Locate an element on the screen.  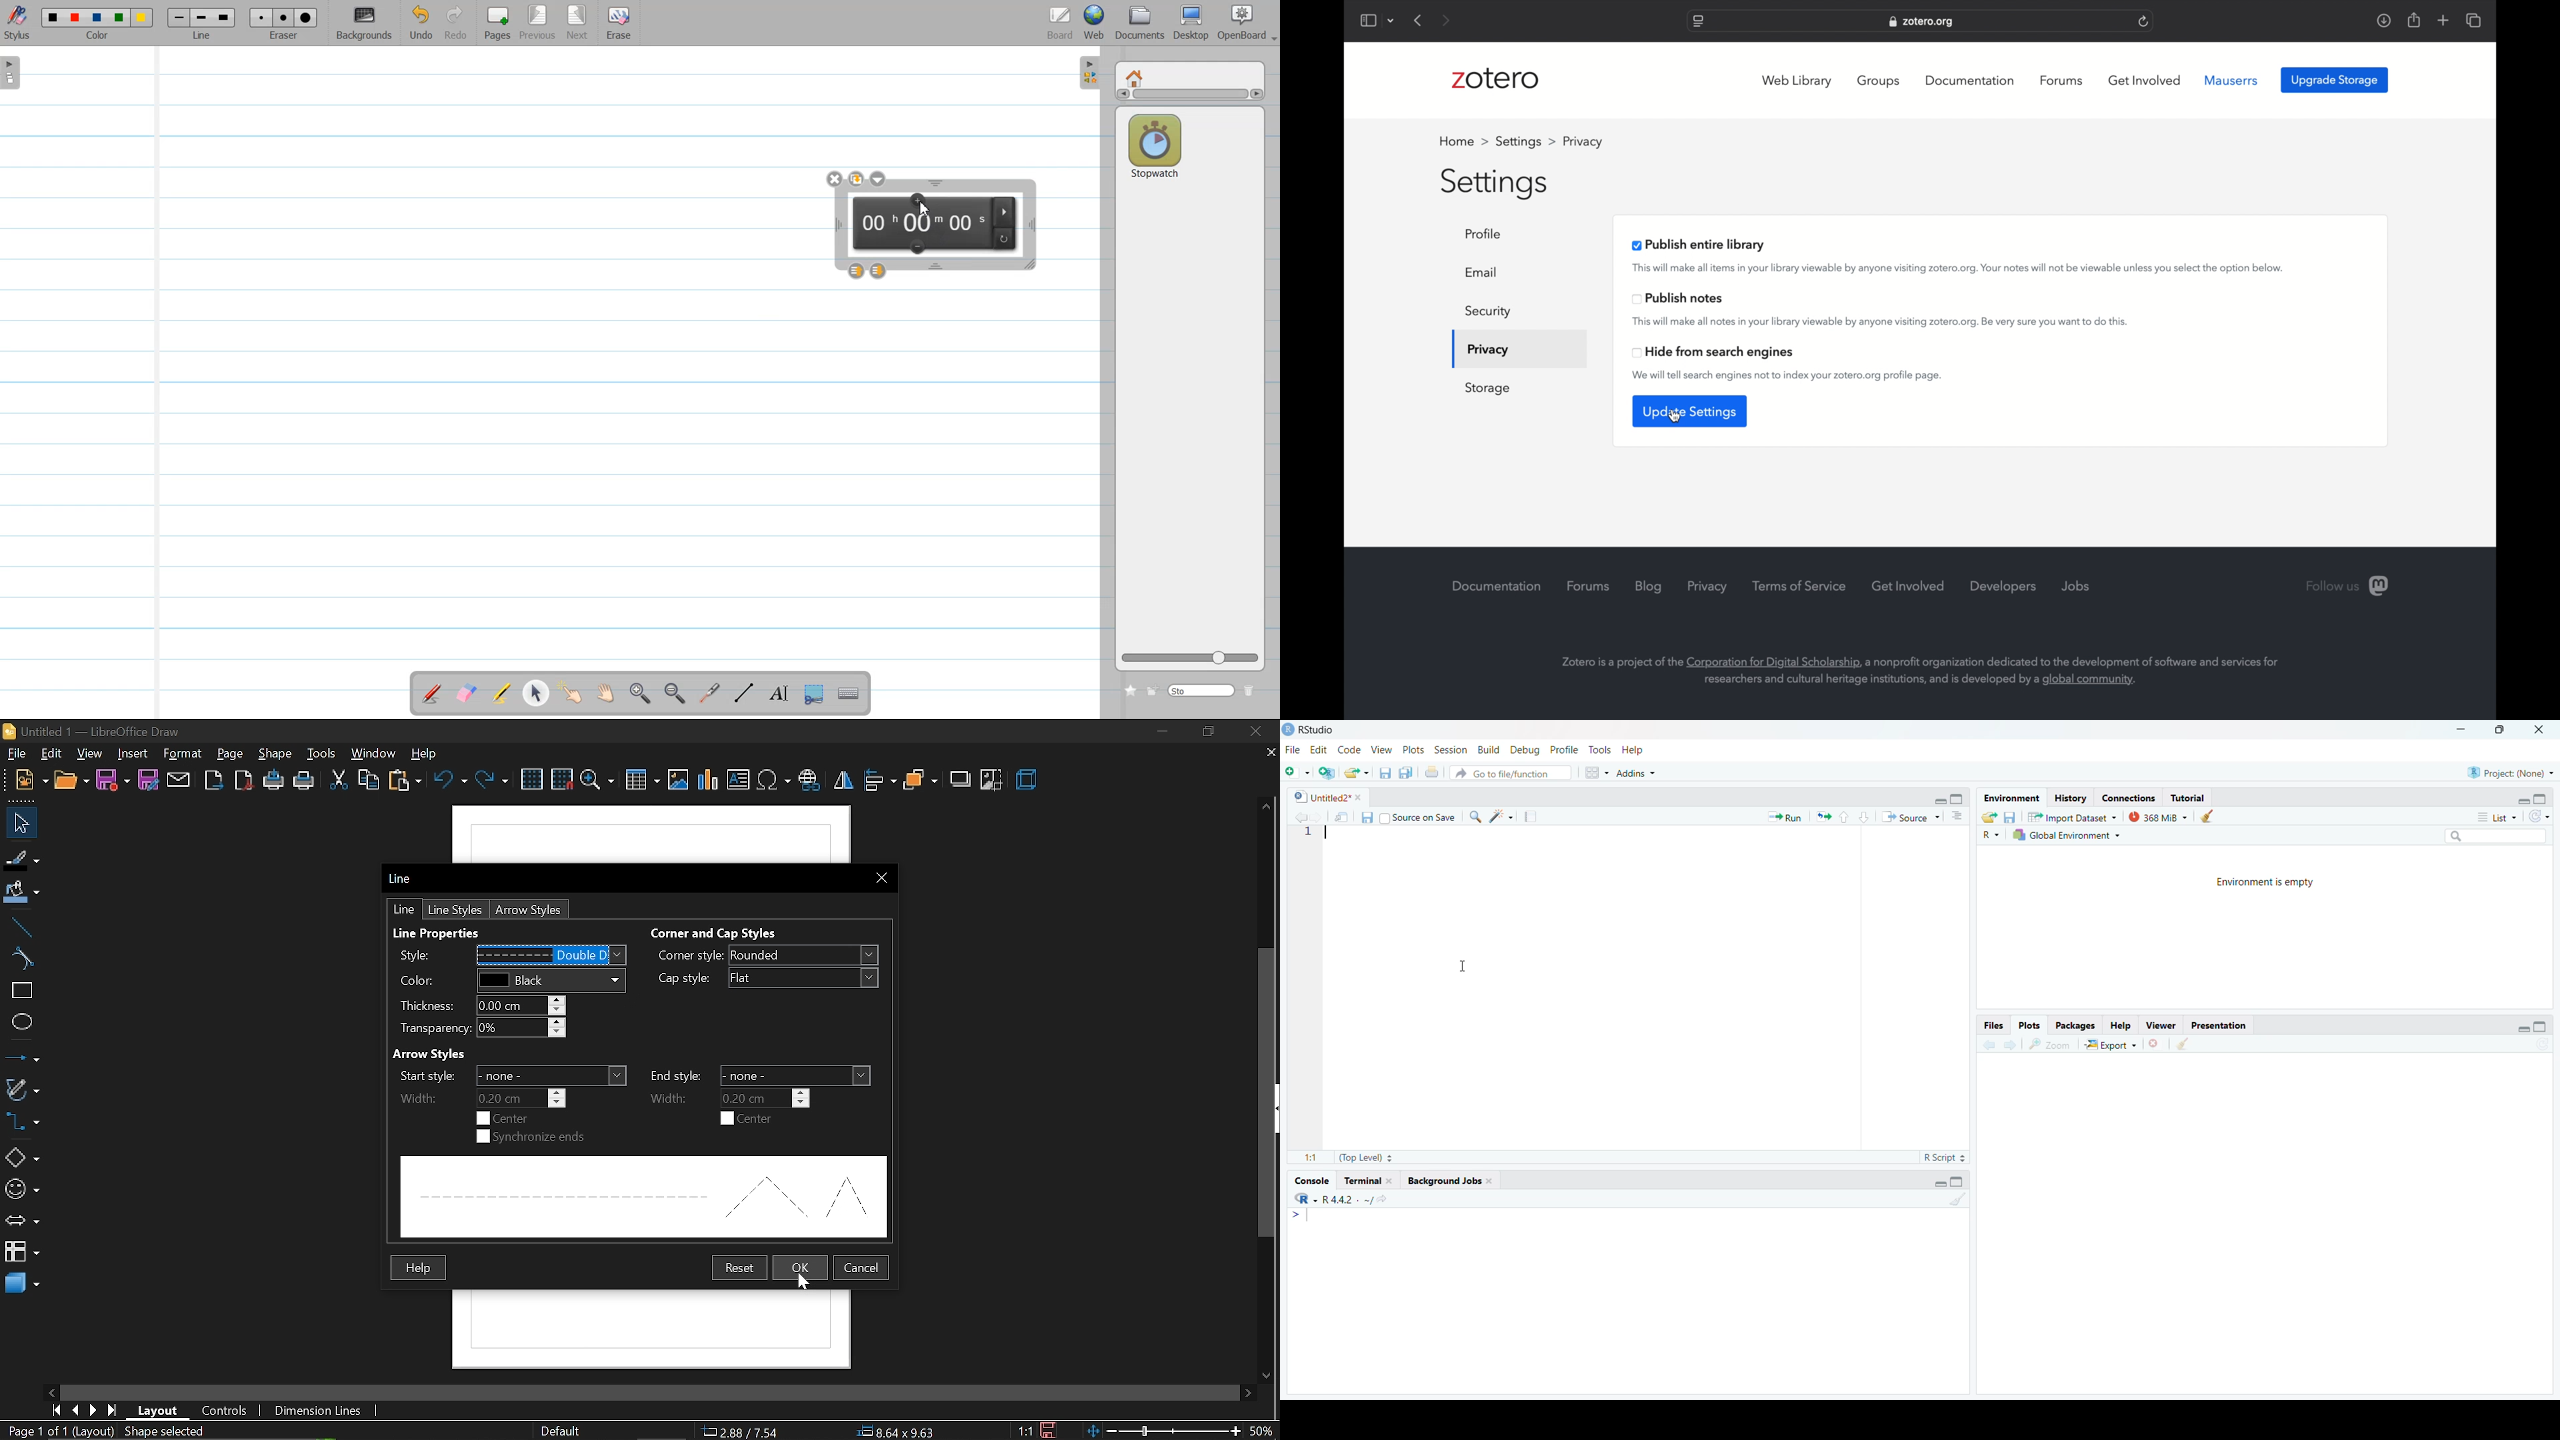
Global Environment + is located at coordinates (2067, 835).